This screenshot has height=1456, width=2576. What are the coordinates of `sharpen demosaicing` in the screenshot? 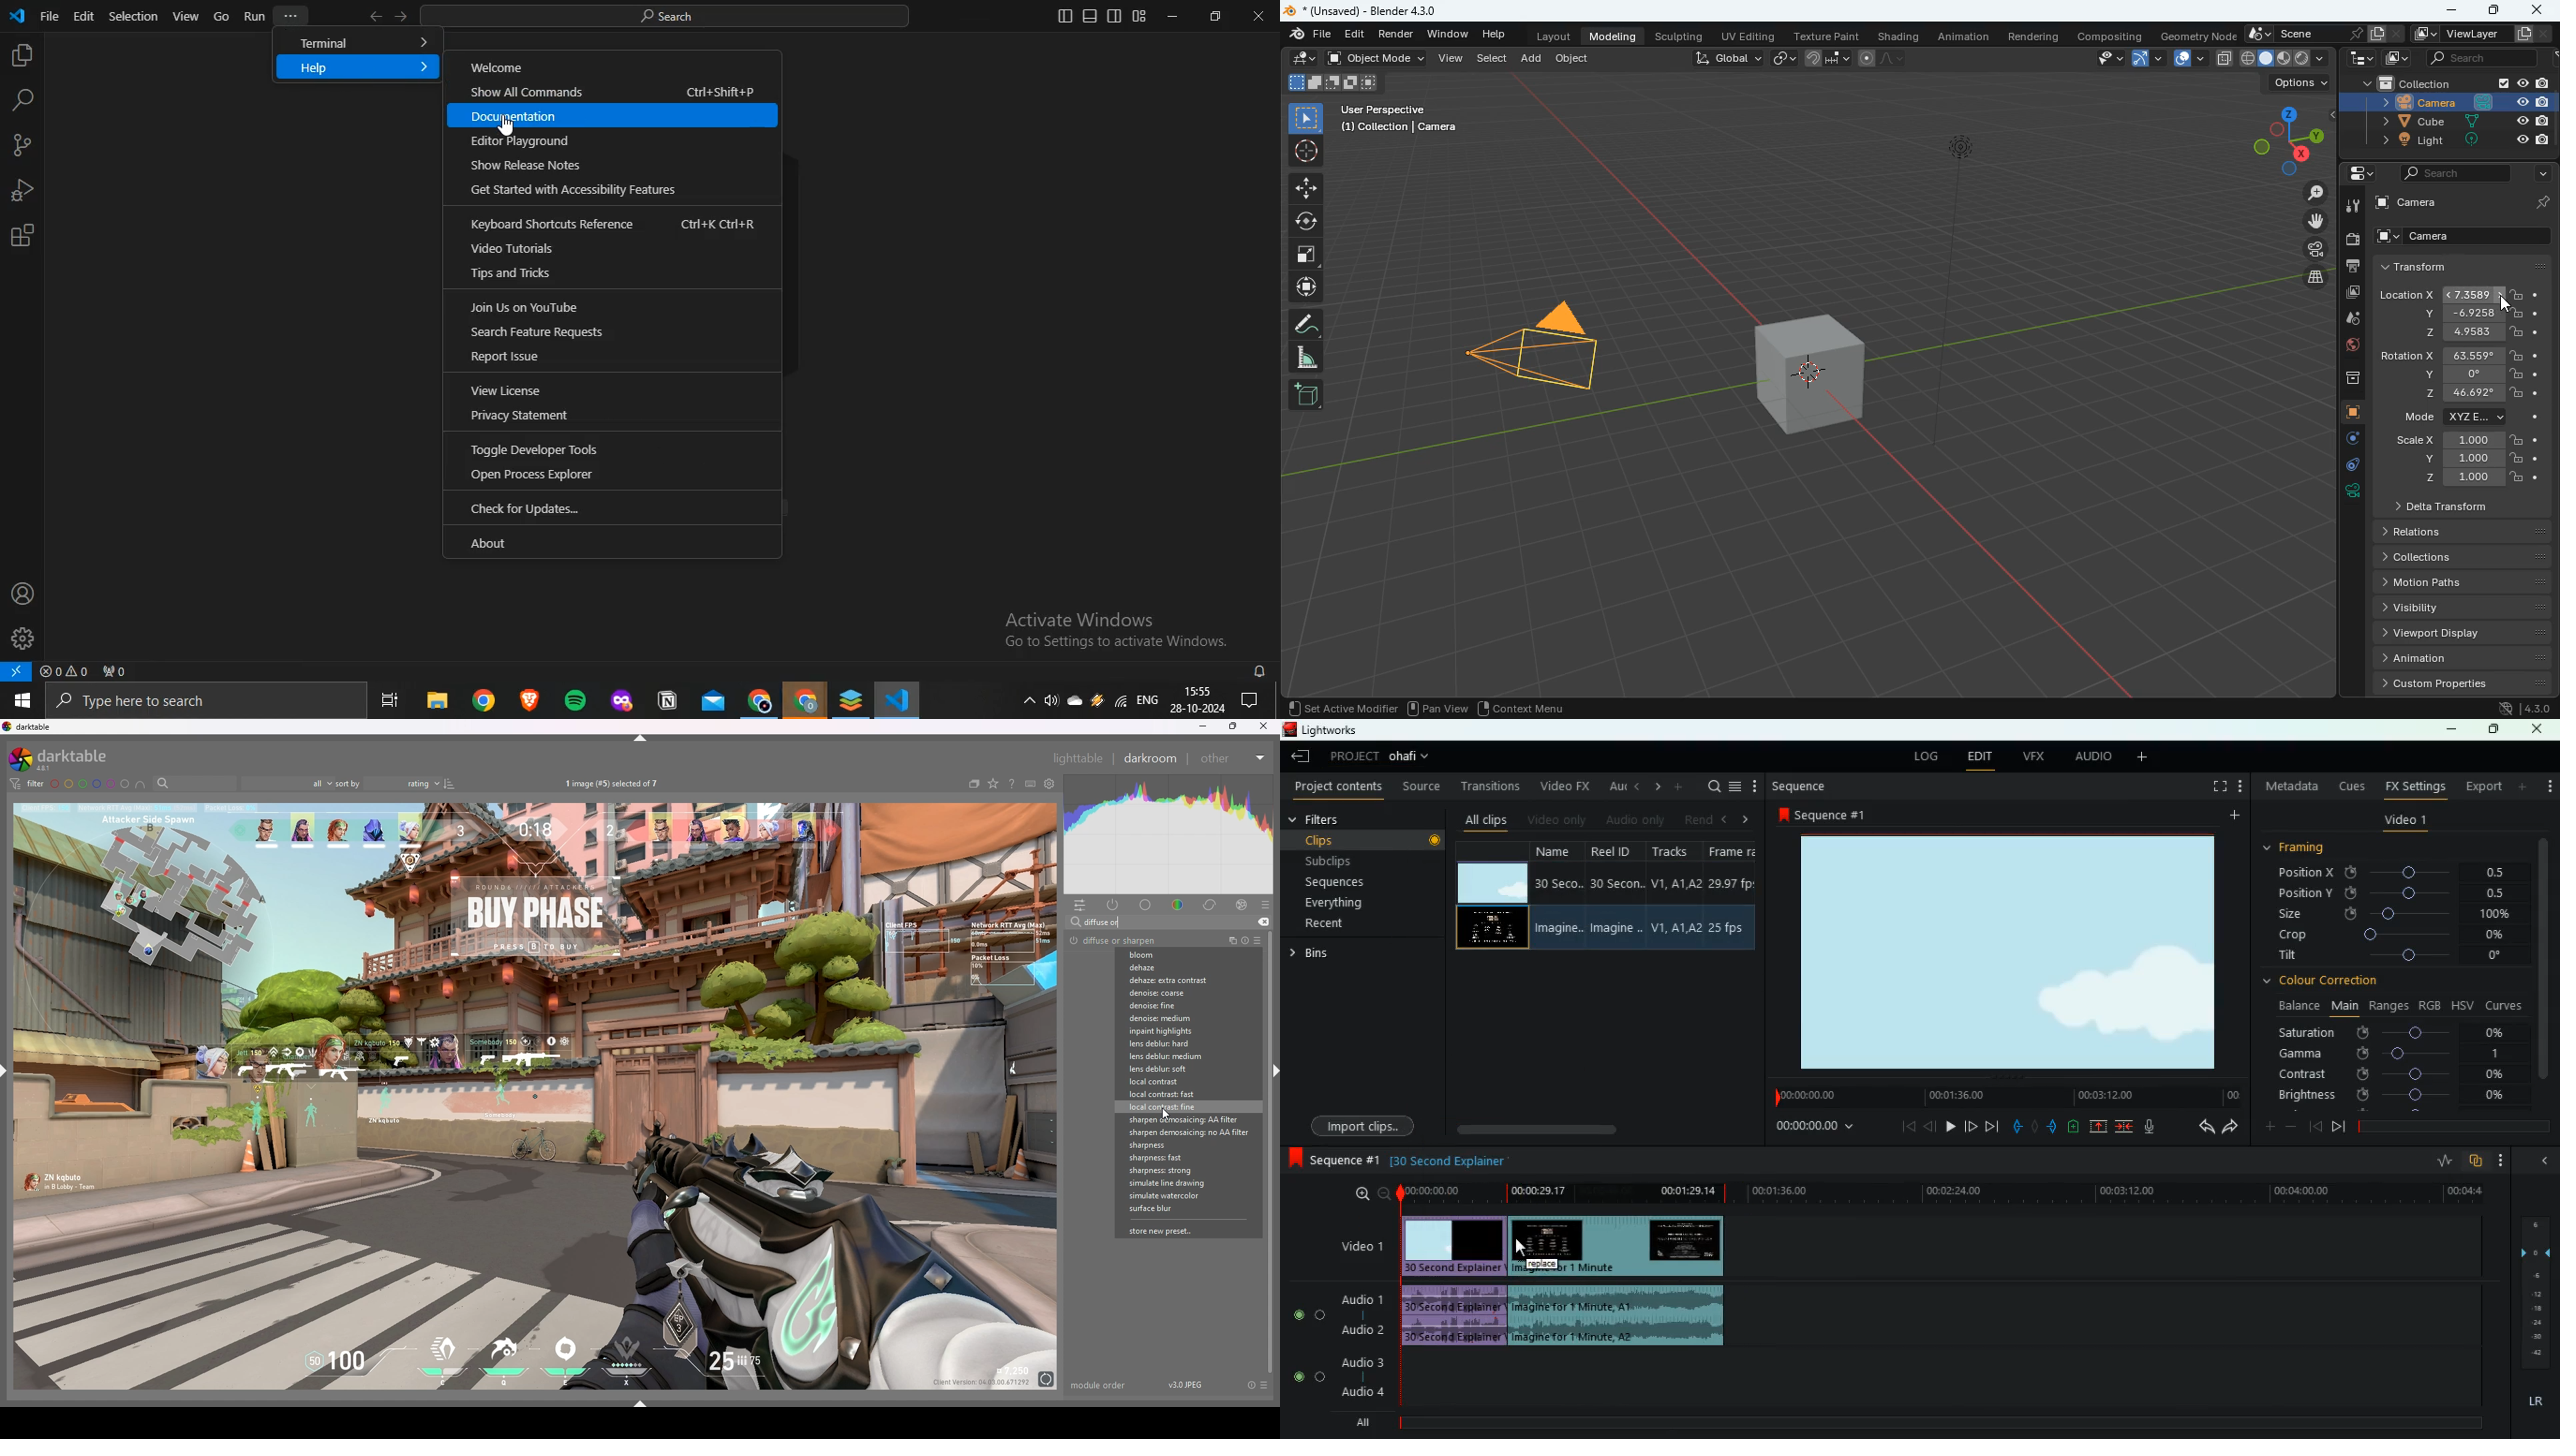 It's located at (1179, 1120).